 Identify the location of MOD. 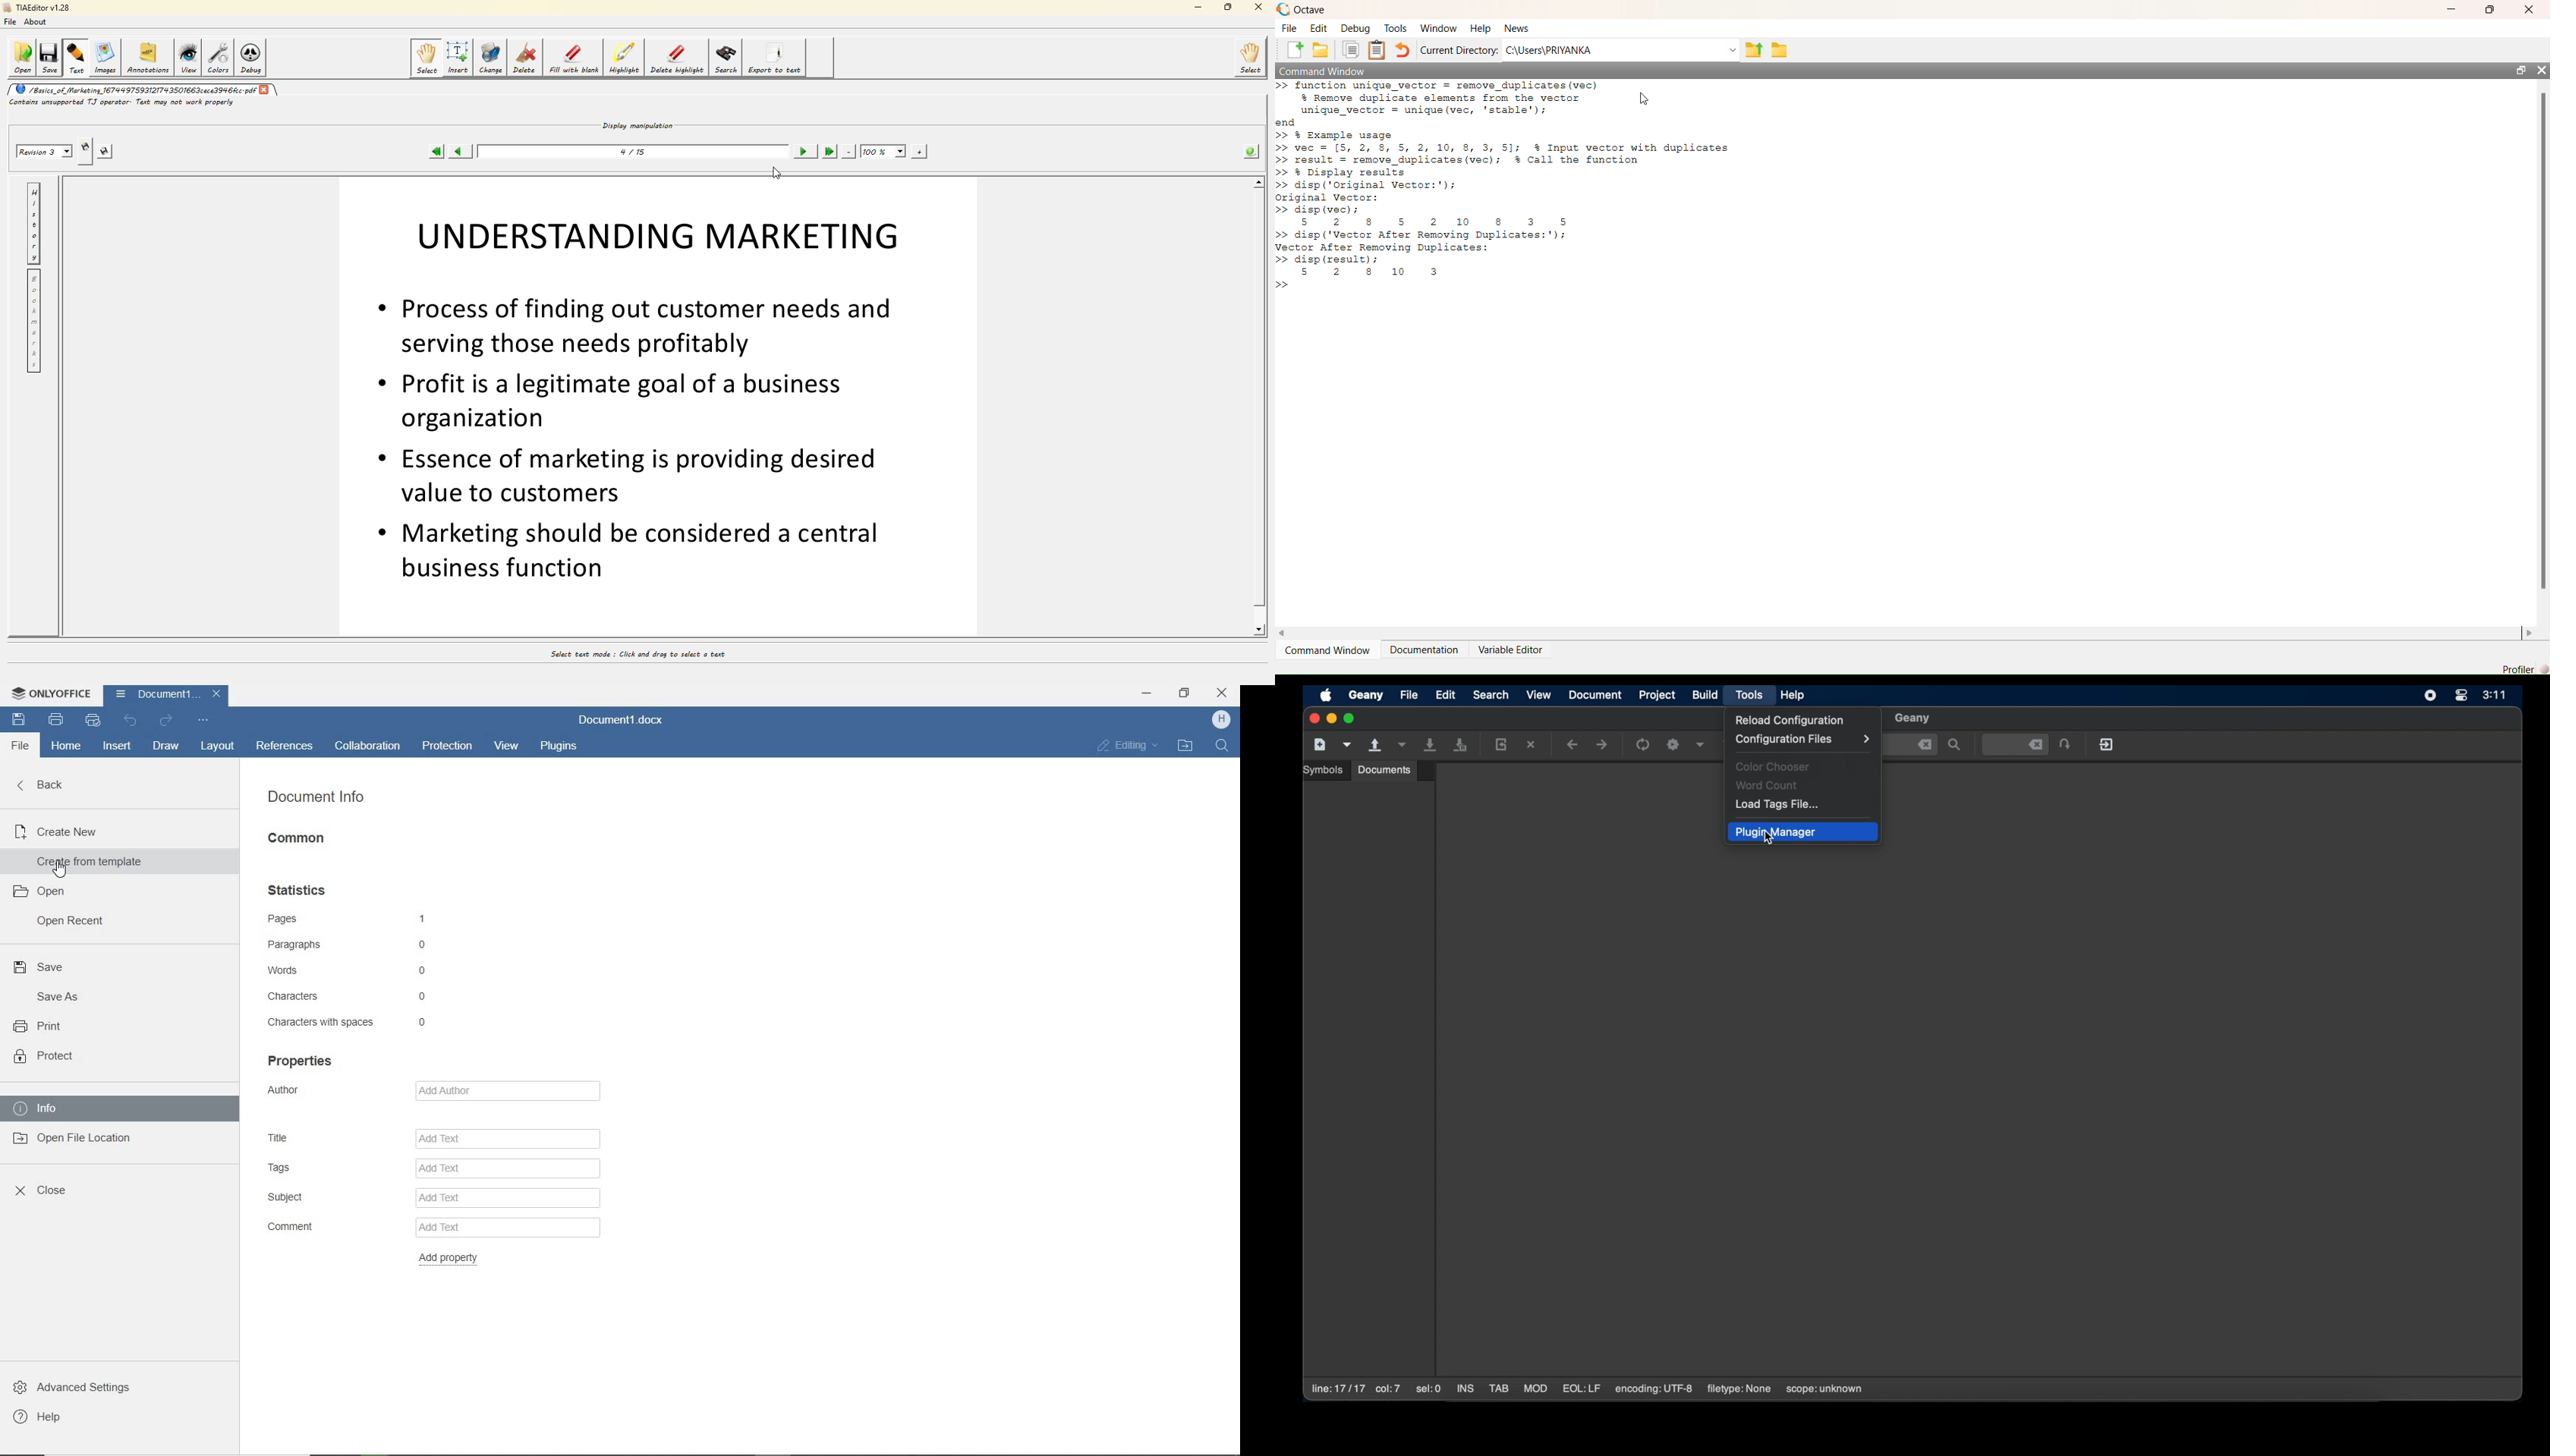
(1535, 1389).